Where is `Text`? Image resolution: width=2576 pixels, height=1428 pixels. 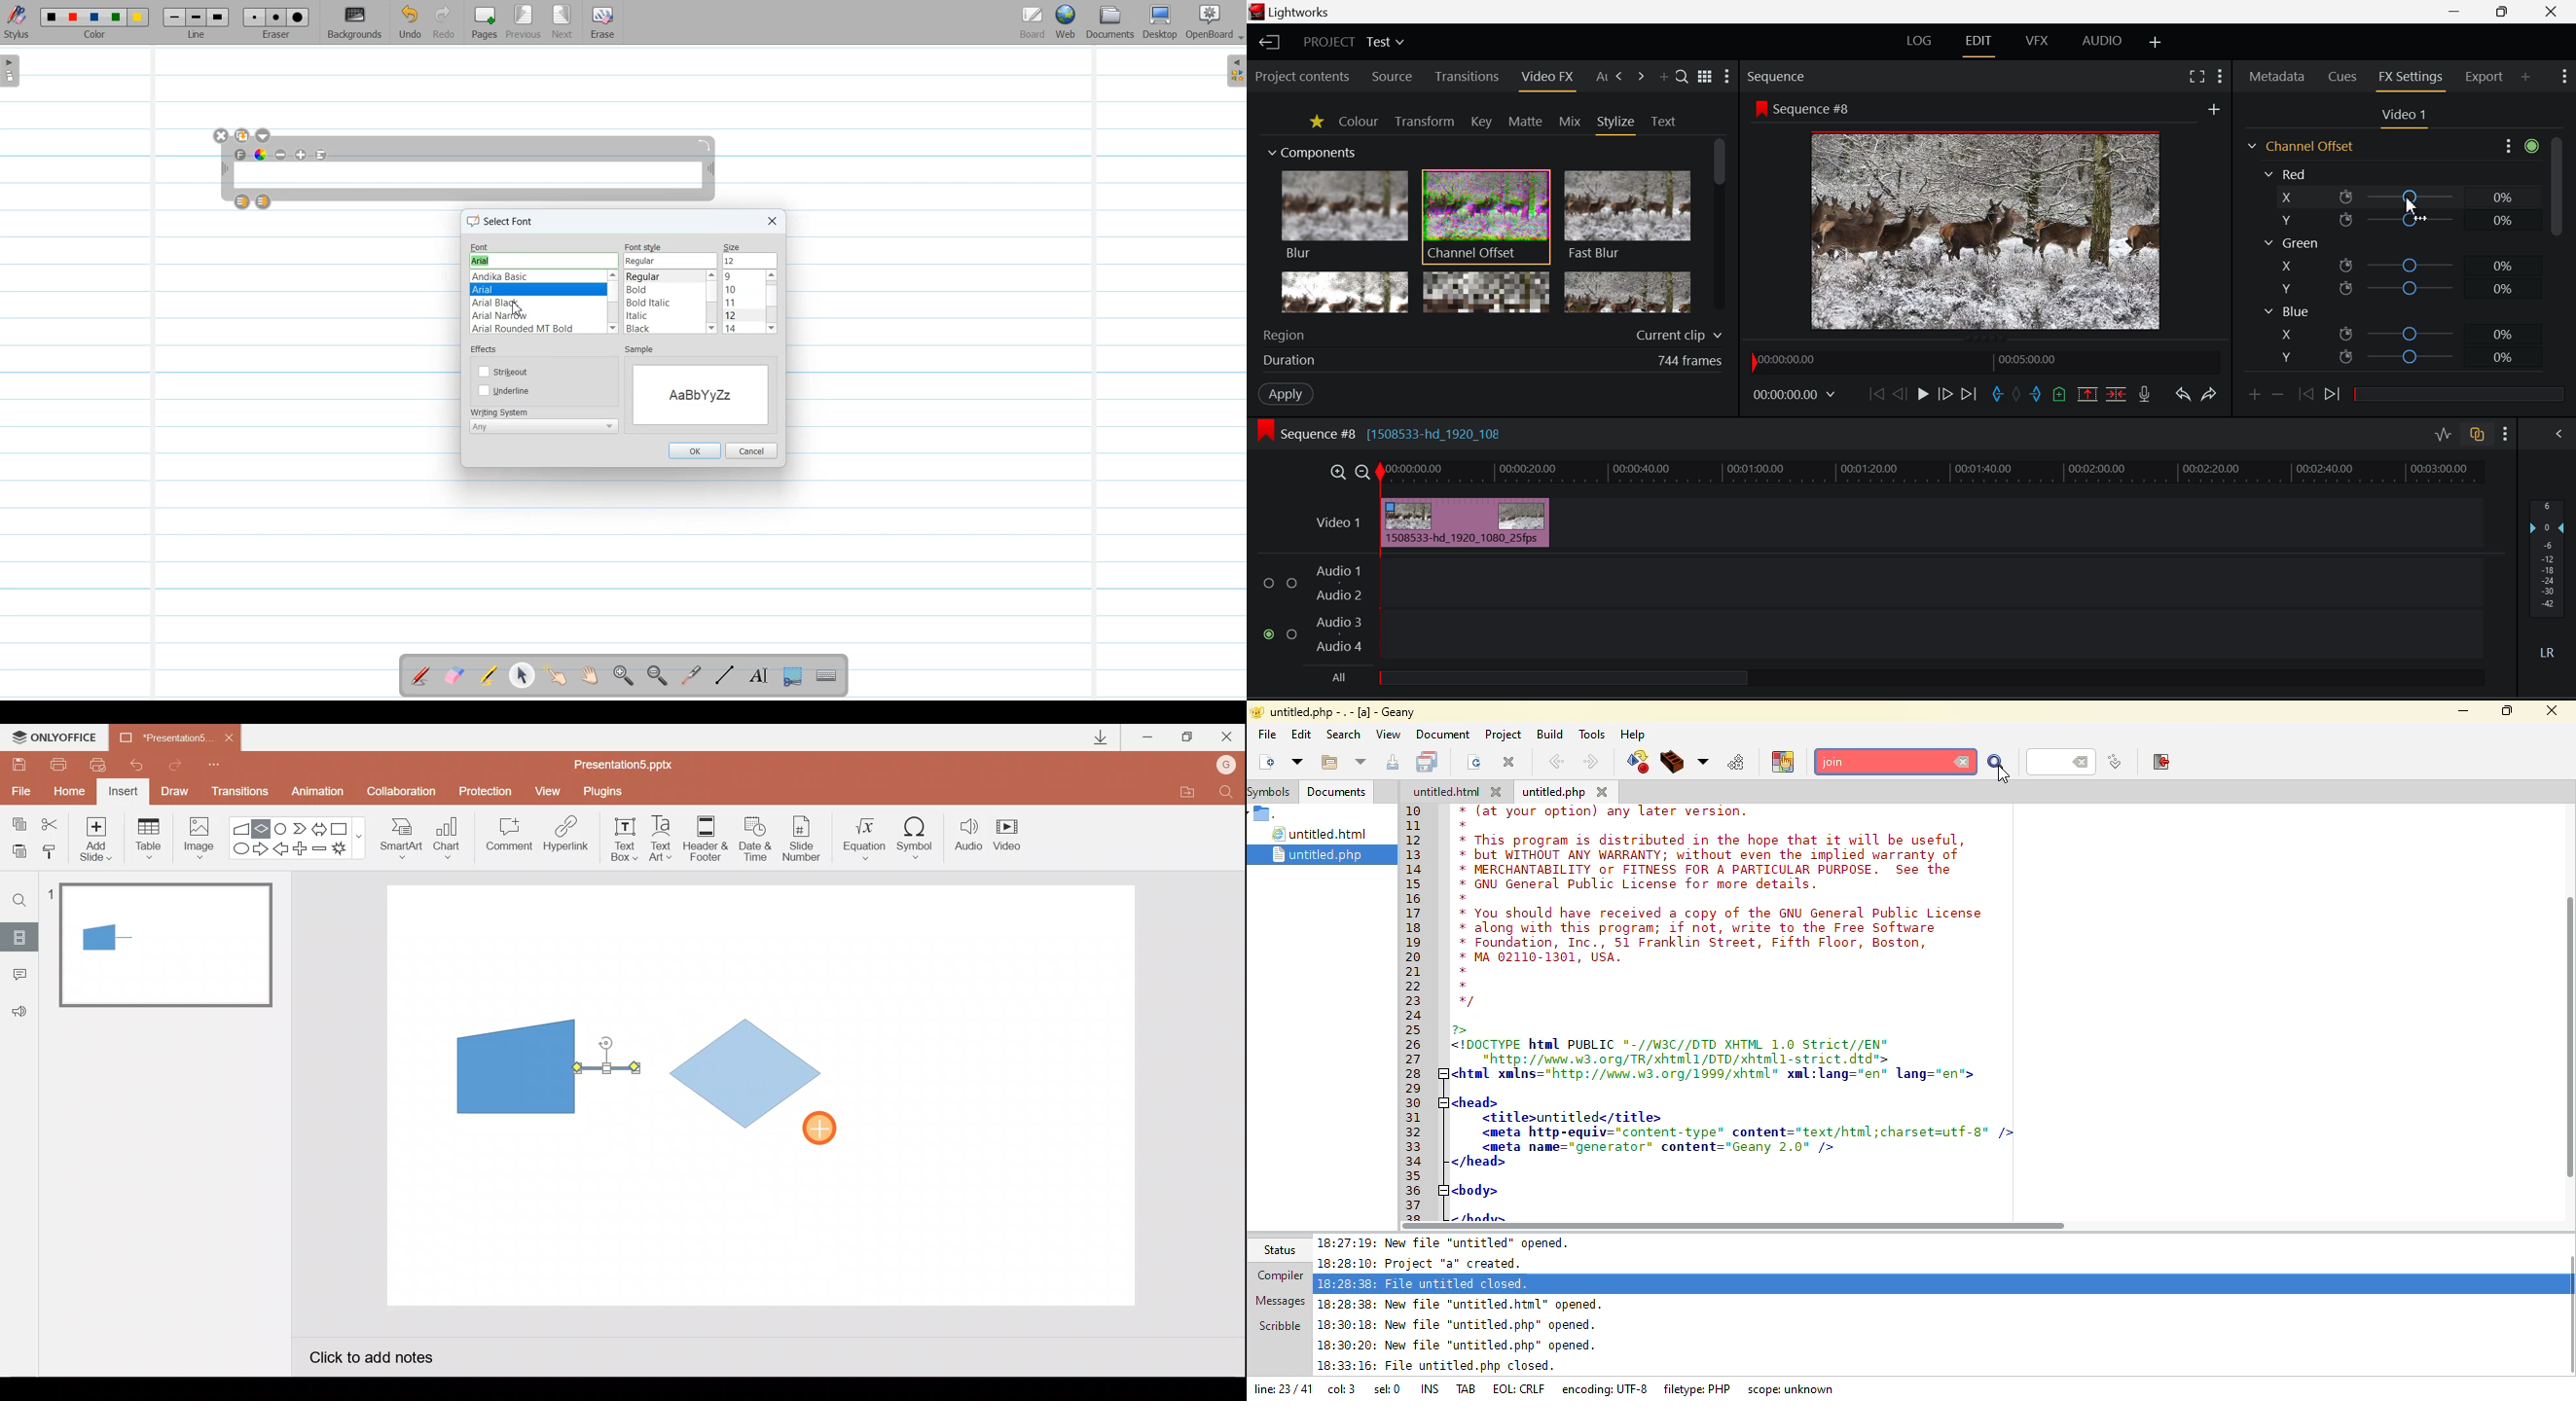
Text is located at coordinates (1663, 122).